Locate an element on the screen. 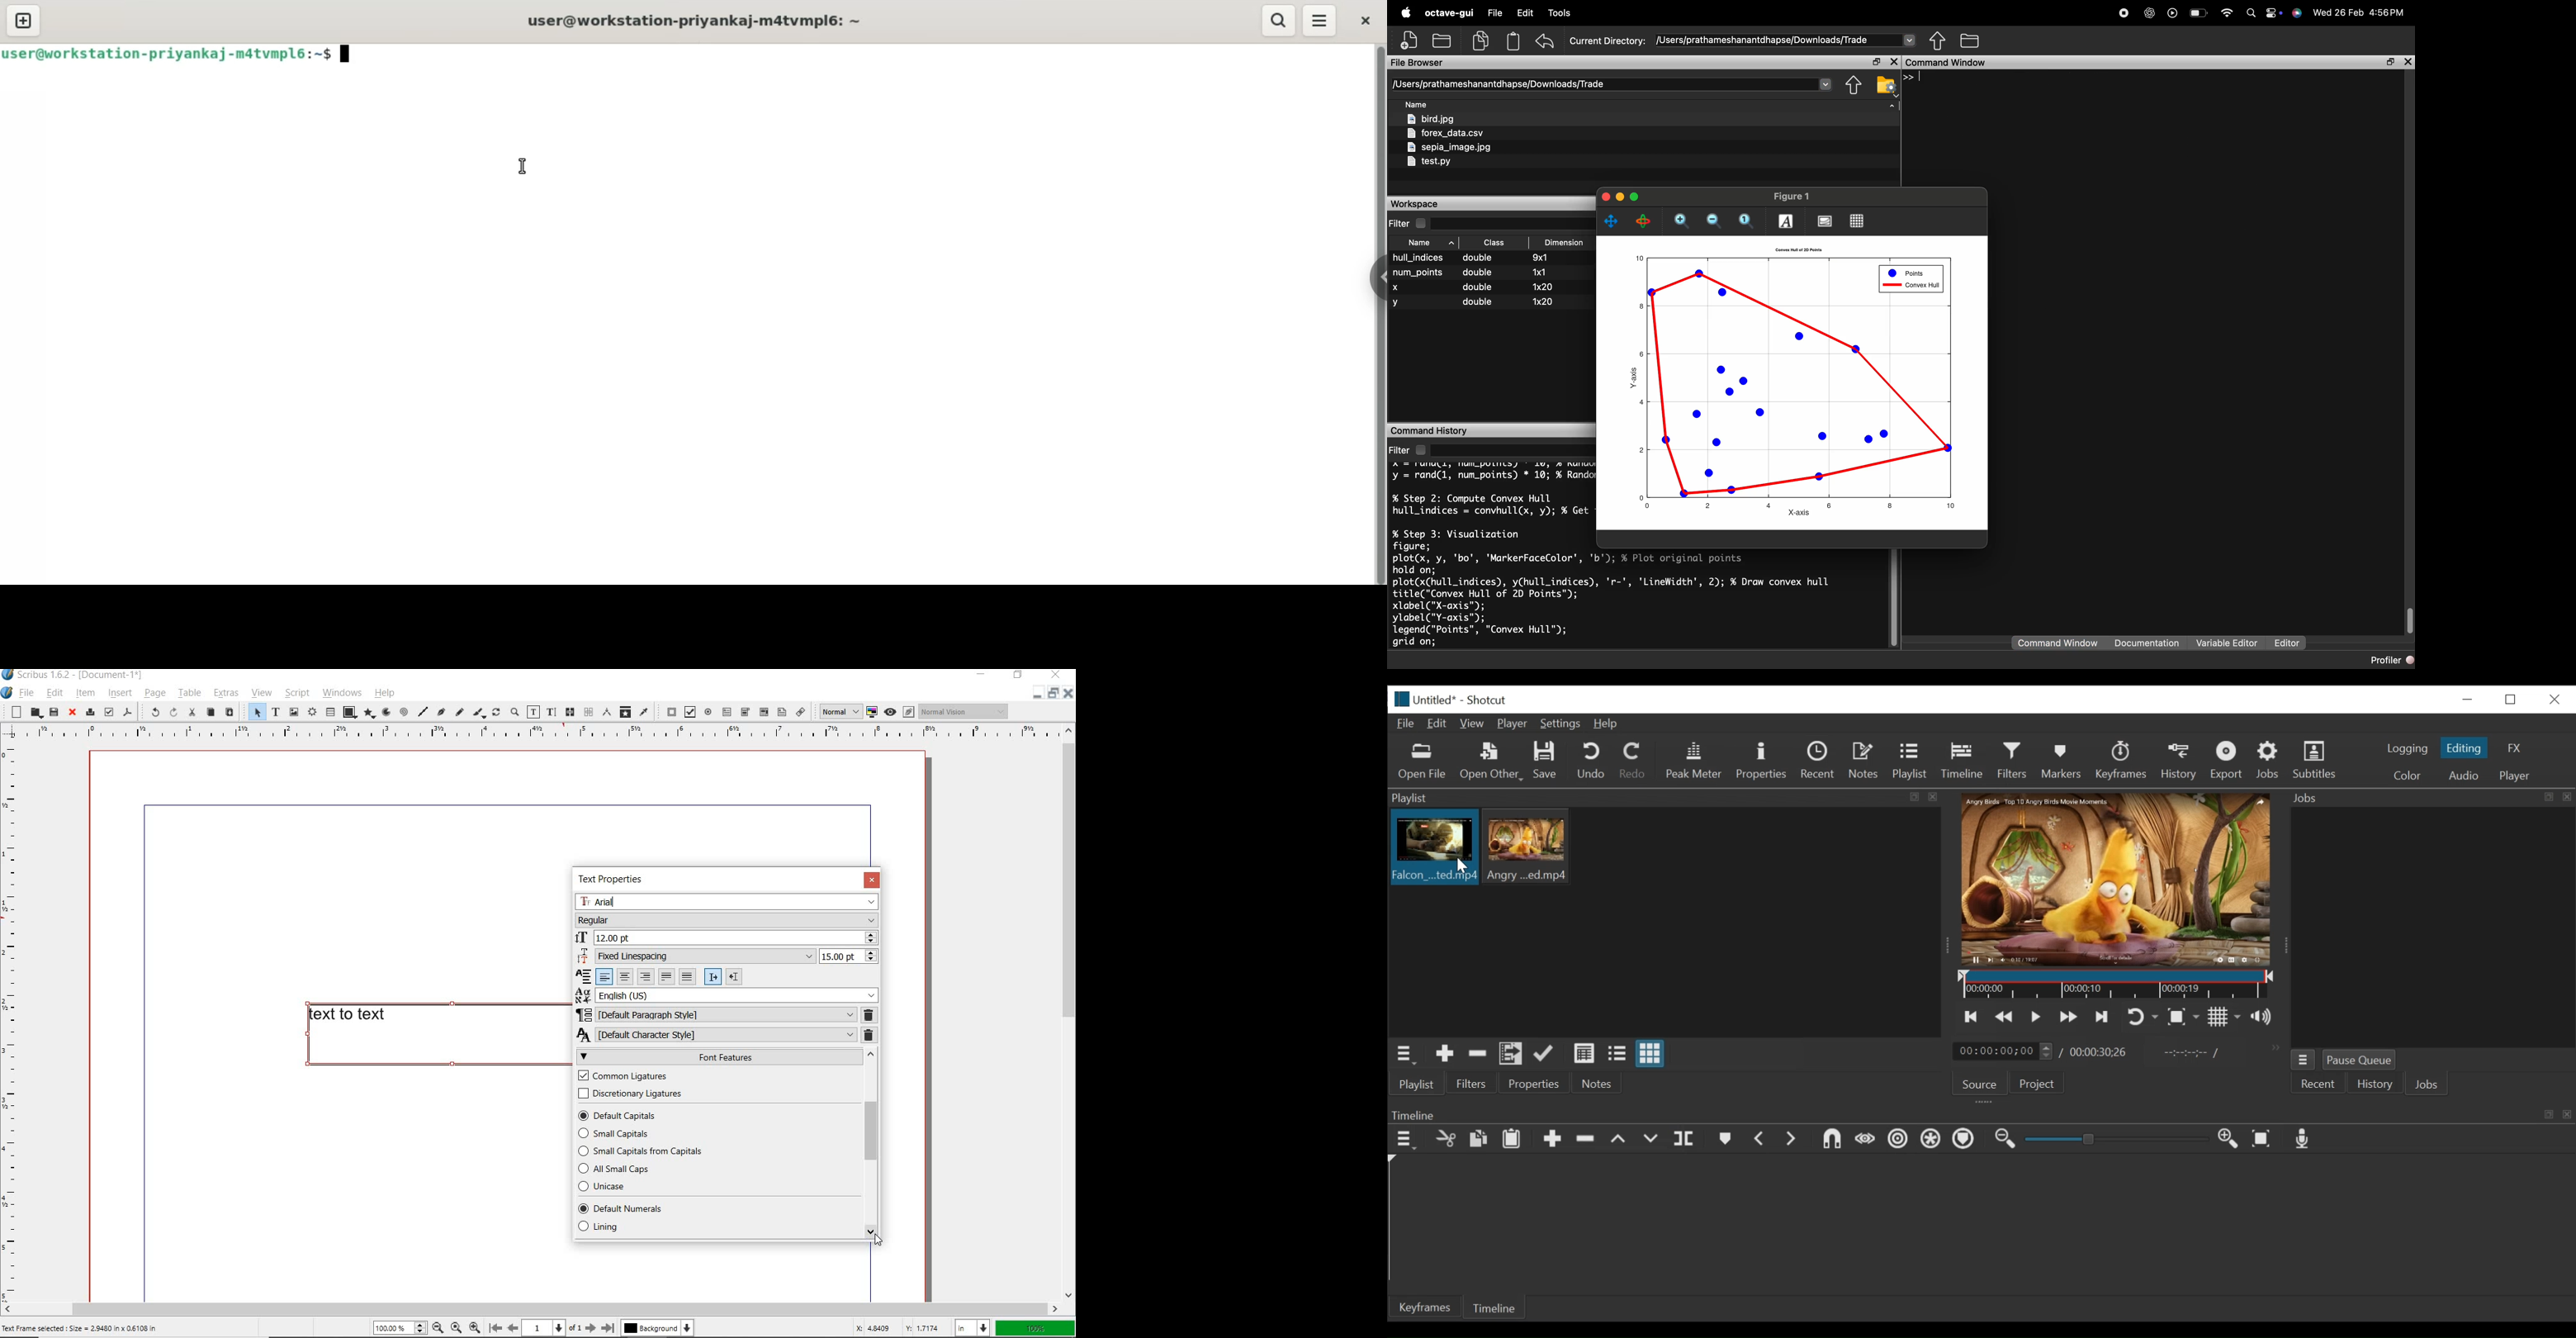 This screenshot has height=1344, width=2576. pdf radio button is located at coordinates (708, 713).